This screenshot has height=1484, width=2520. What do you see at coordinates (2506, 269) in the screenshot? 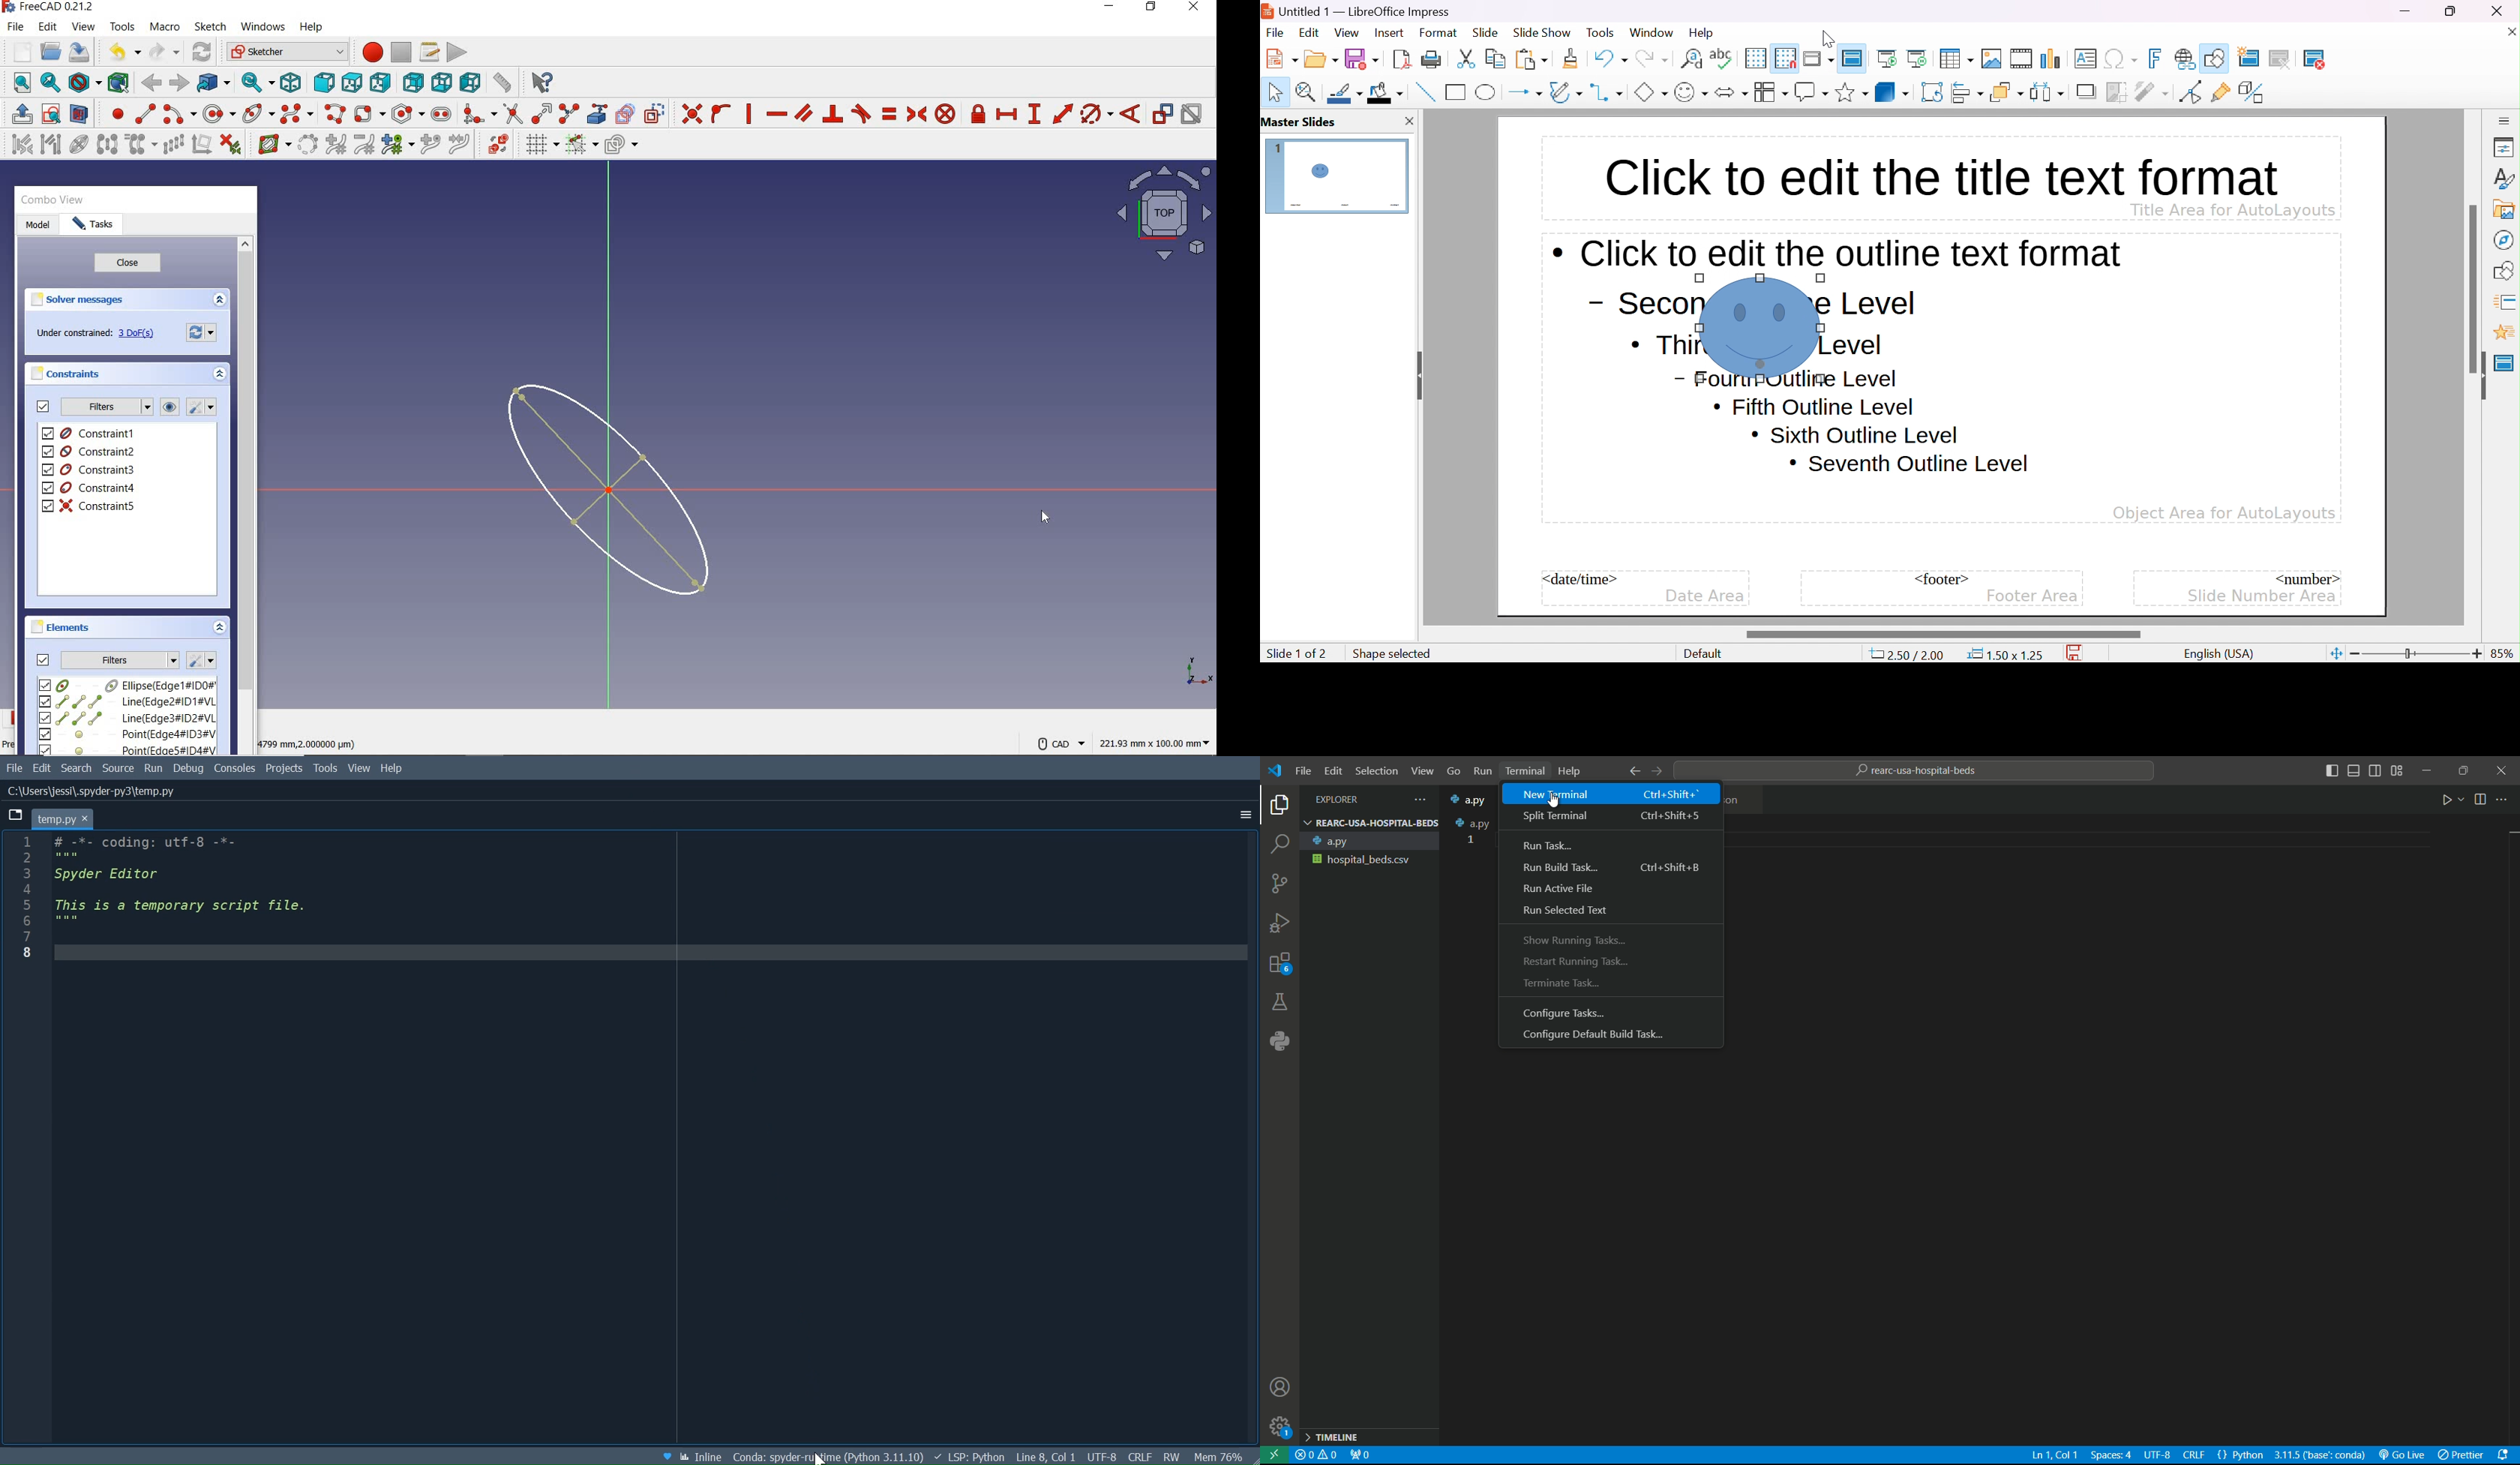
I see `shapes` at bounding box center [2506, 269].